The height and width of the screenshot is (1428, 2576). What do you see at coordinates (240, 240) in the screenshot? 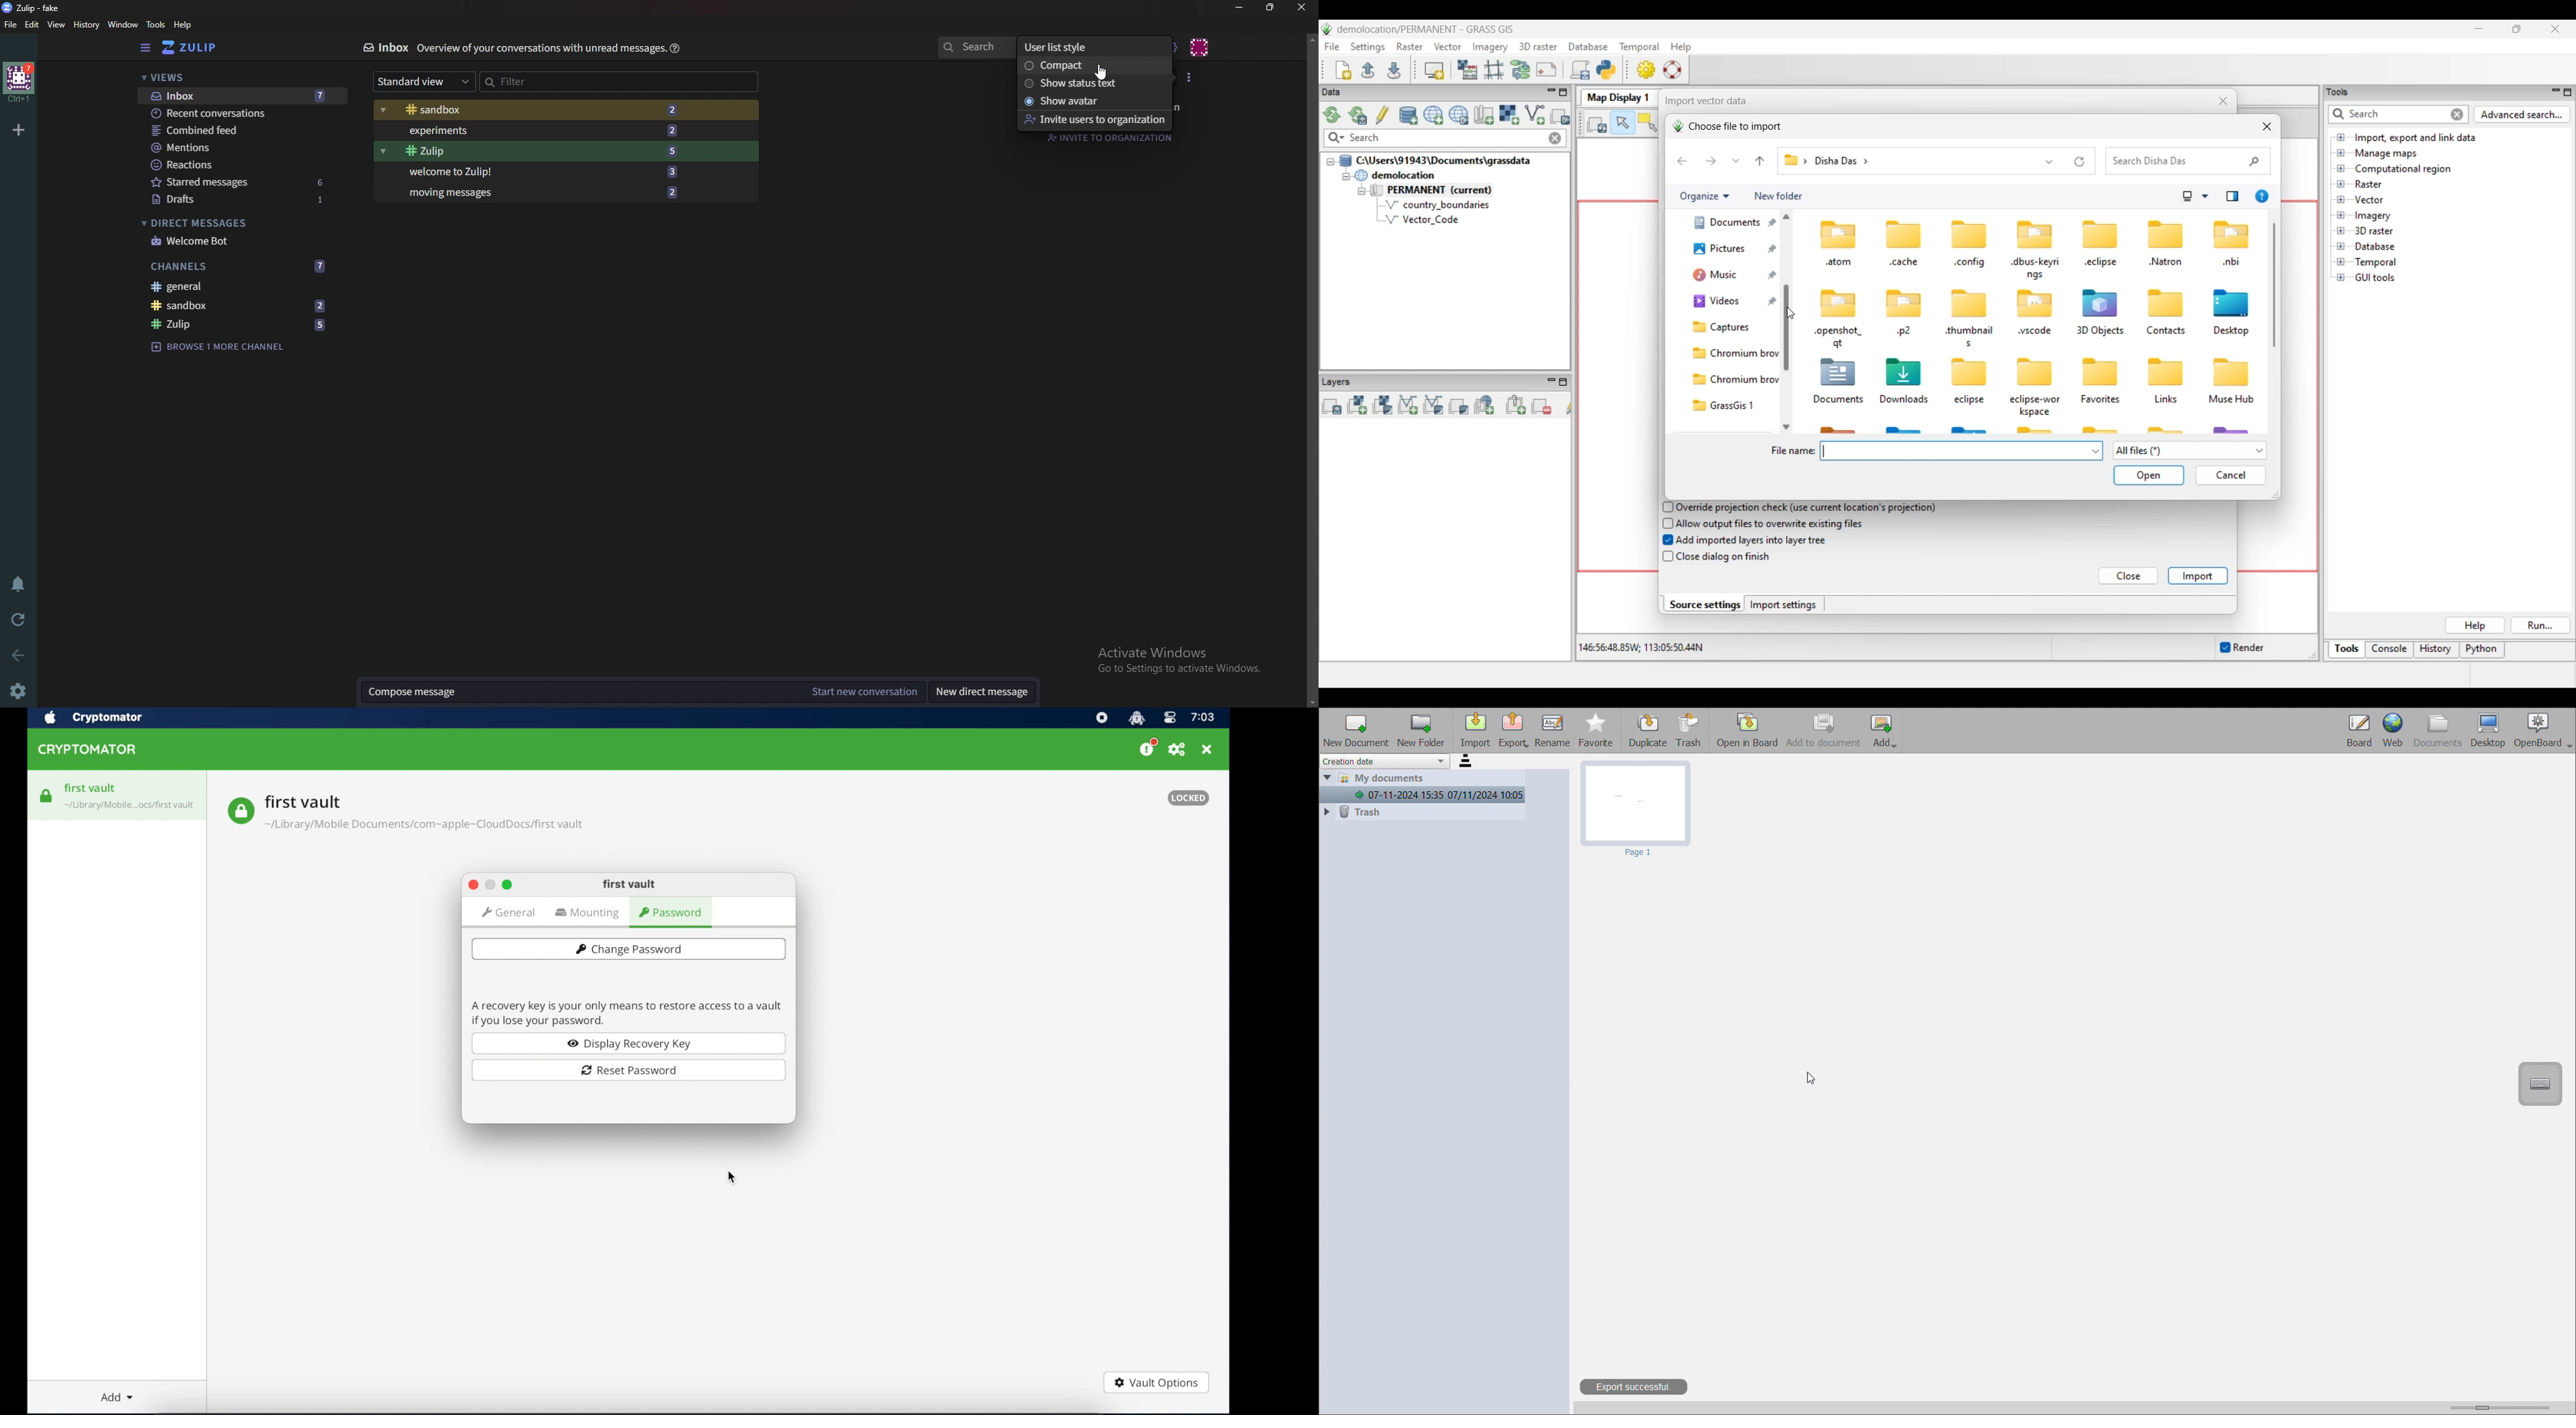
I see `Welcome bot` at bounding box center [240, 240].